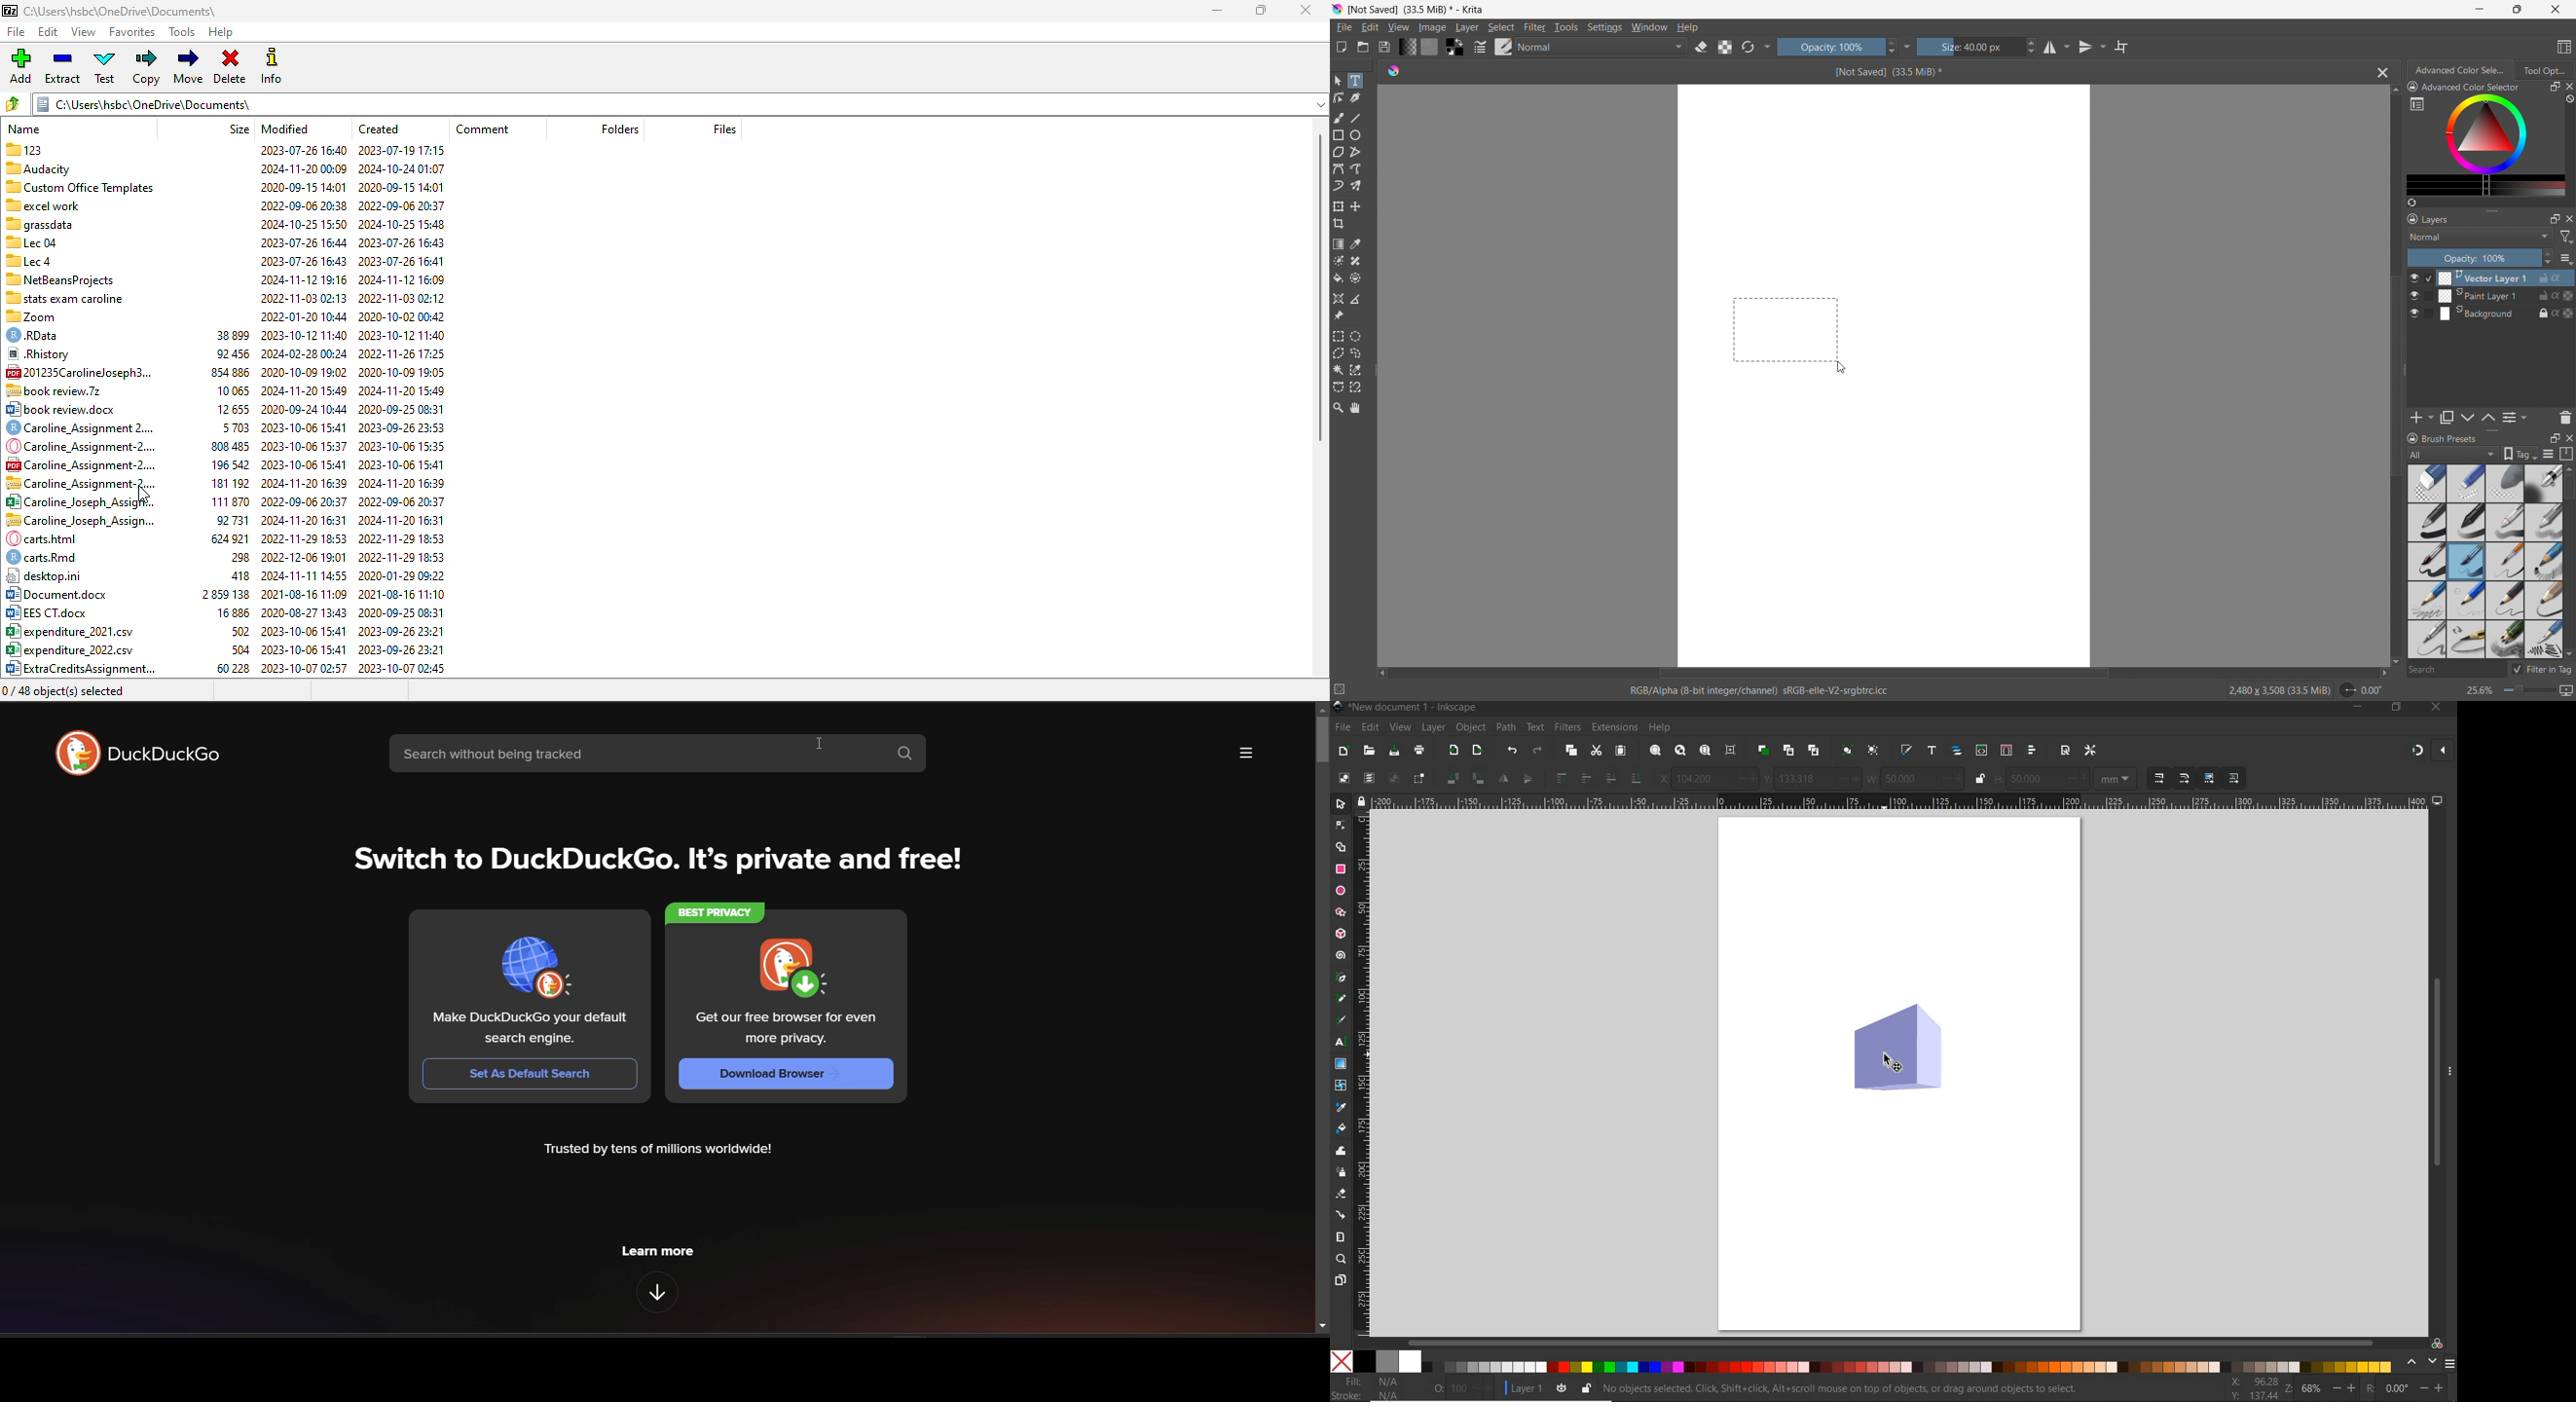 The width and height of the screenshot is (2576, 1428). Describe the element at coordinates (2344, 1390) in the screenshot. I see `increase/decrease` at that location.